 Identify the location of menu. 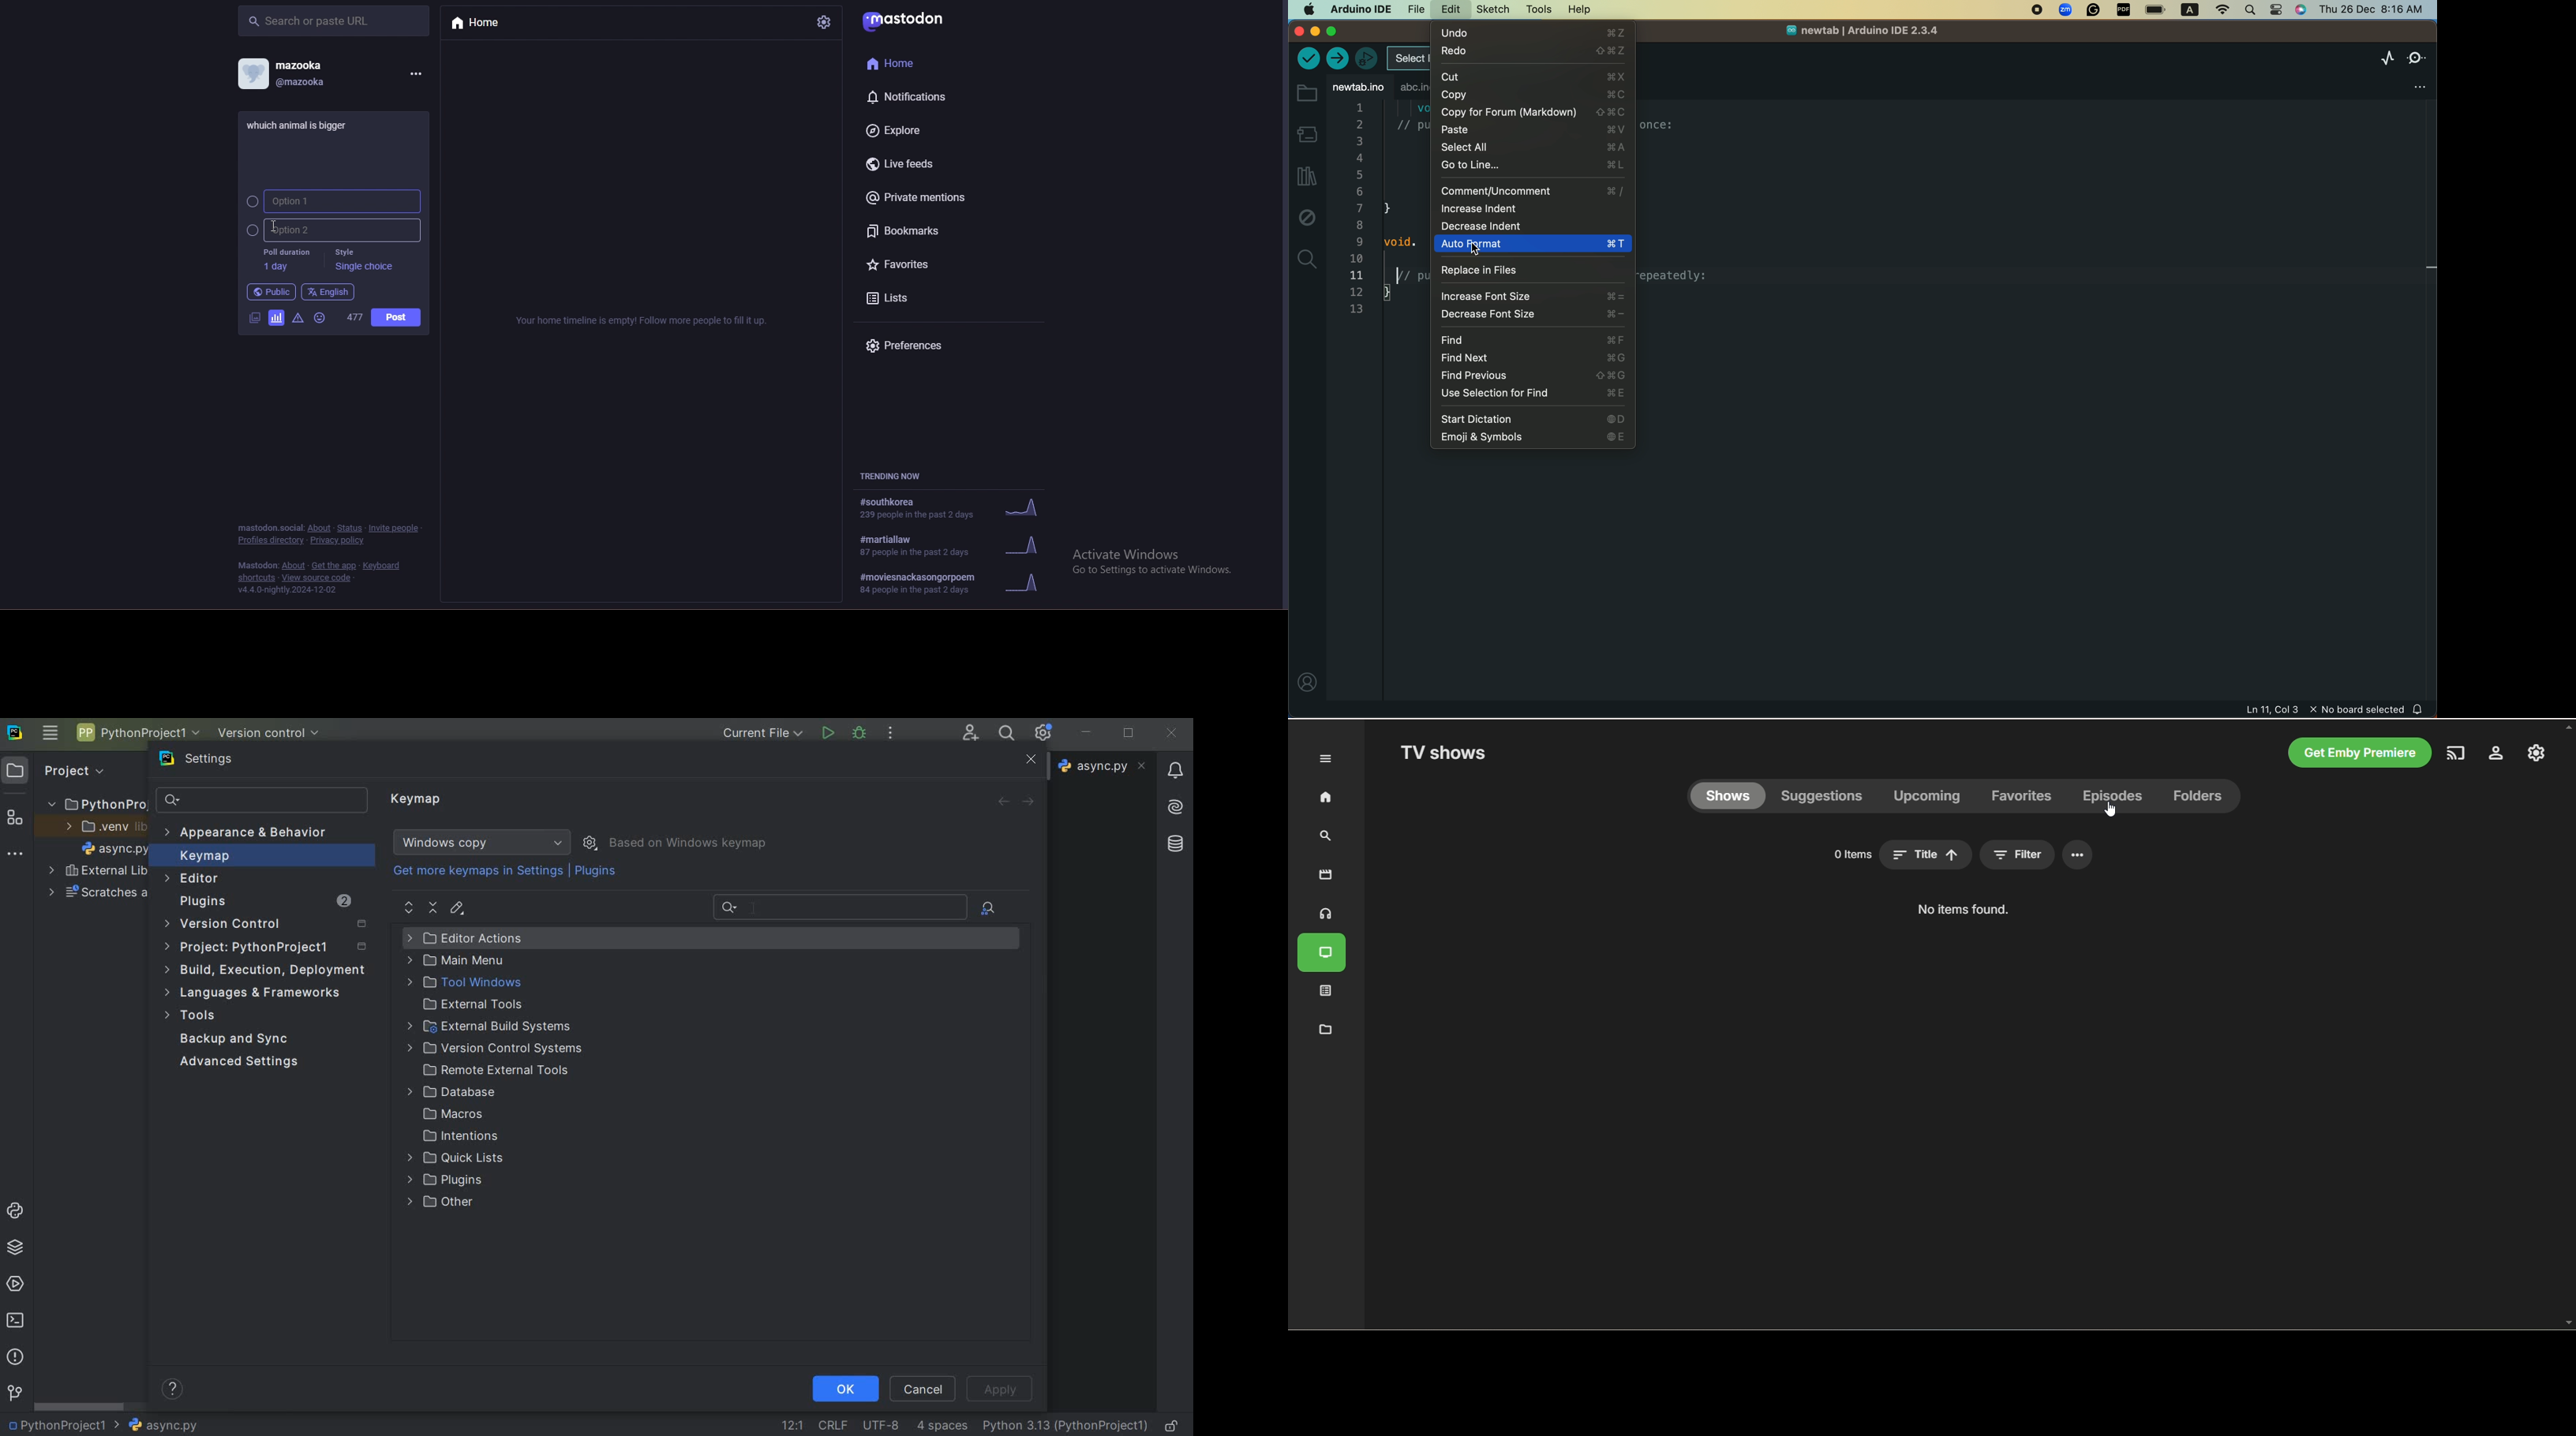
(415, 72).